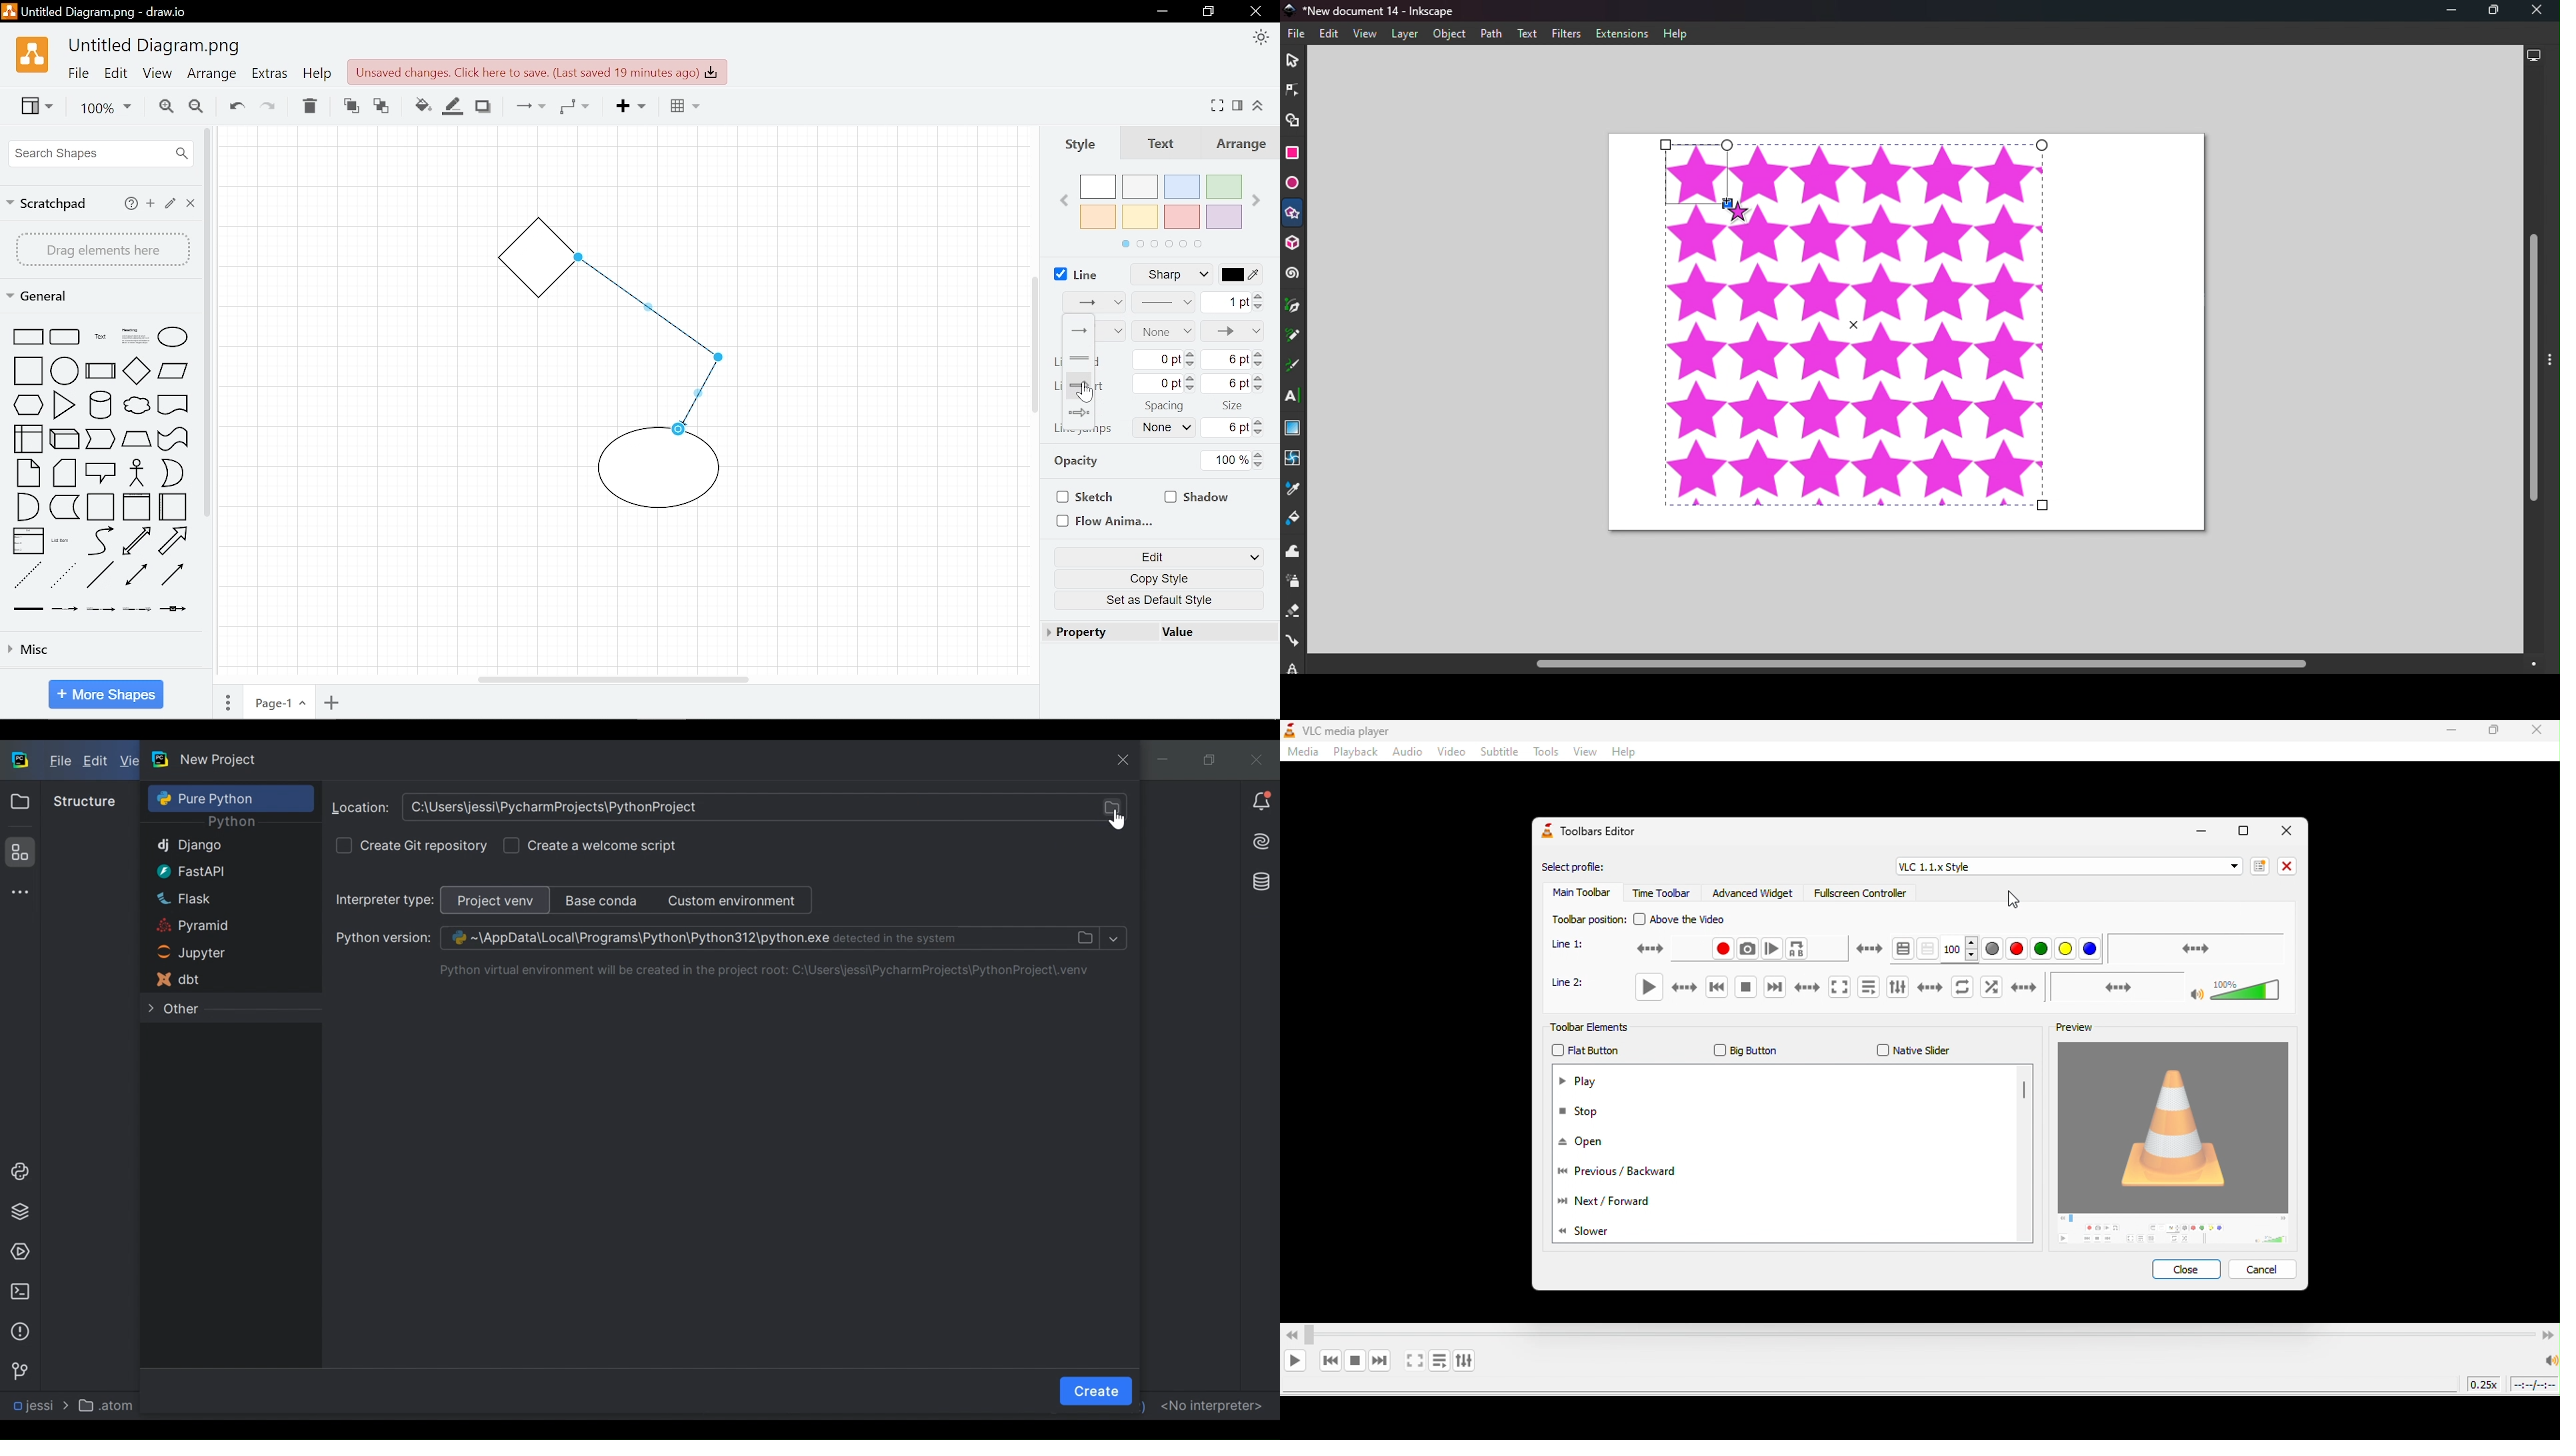  What do you see at coordinates (1588, 1113) in the screenshot?
I see `stop` at bounding box center [1588, 1113].